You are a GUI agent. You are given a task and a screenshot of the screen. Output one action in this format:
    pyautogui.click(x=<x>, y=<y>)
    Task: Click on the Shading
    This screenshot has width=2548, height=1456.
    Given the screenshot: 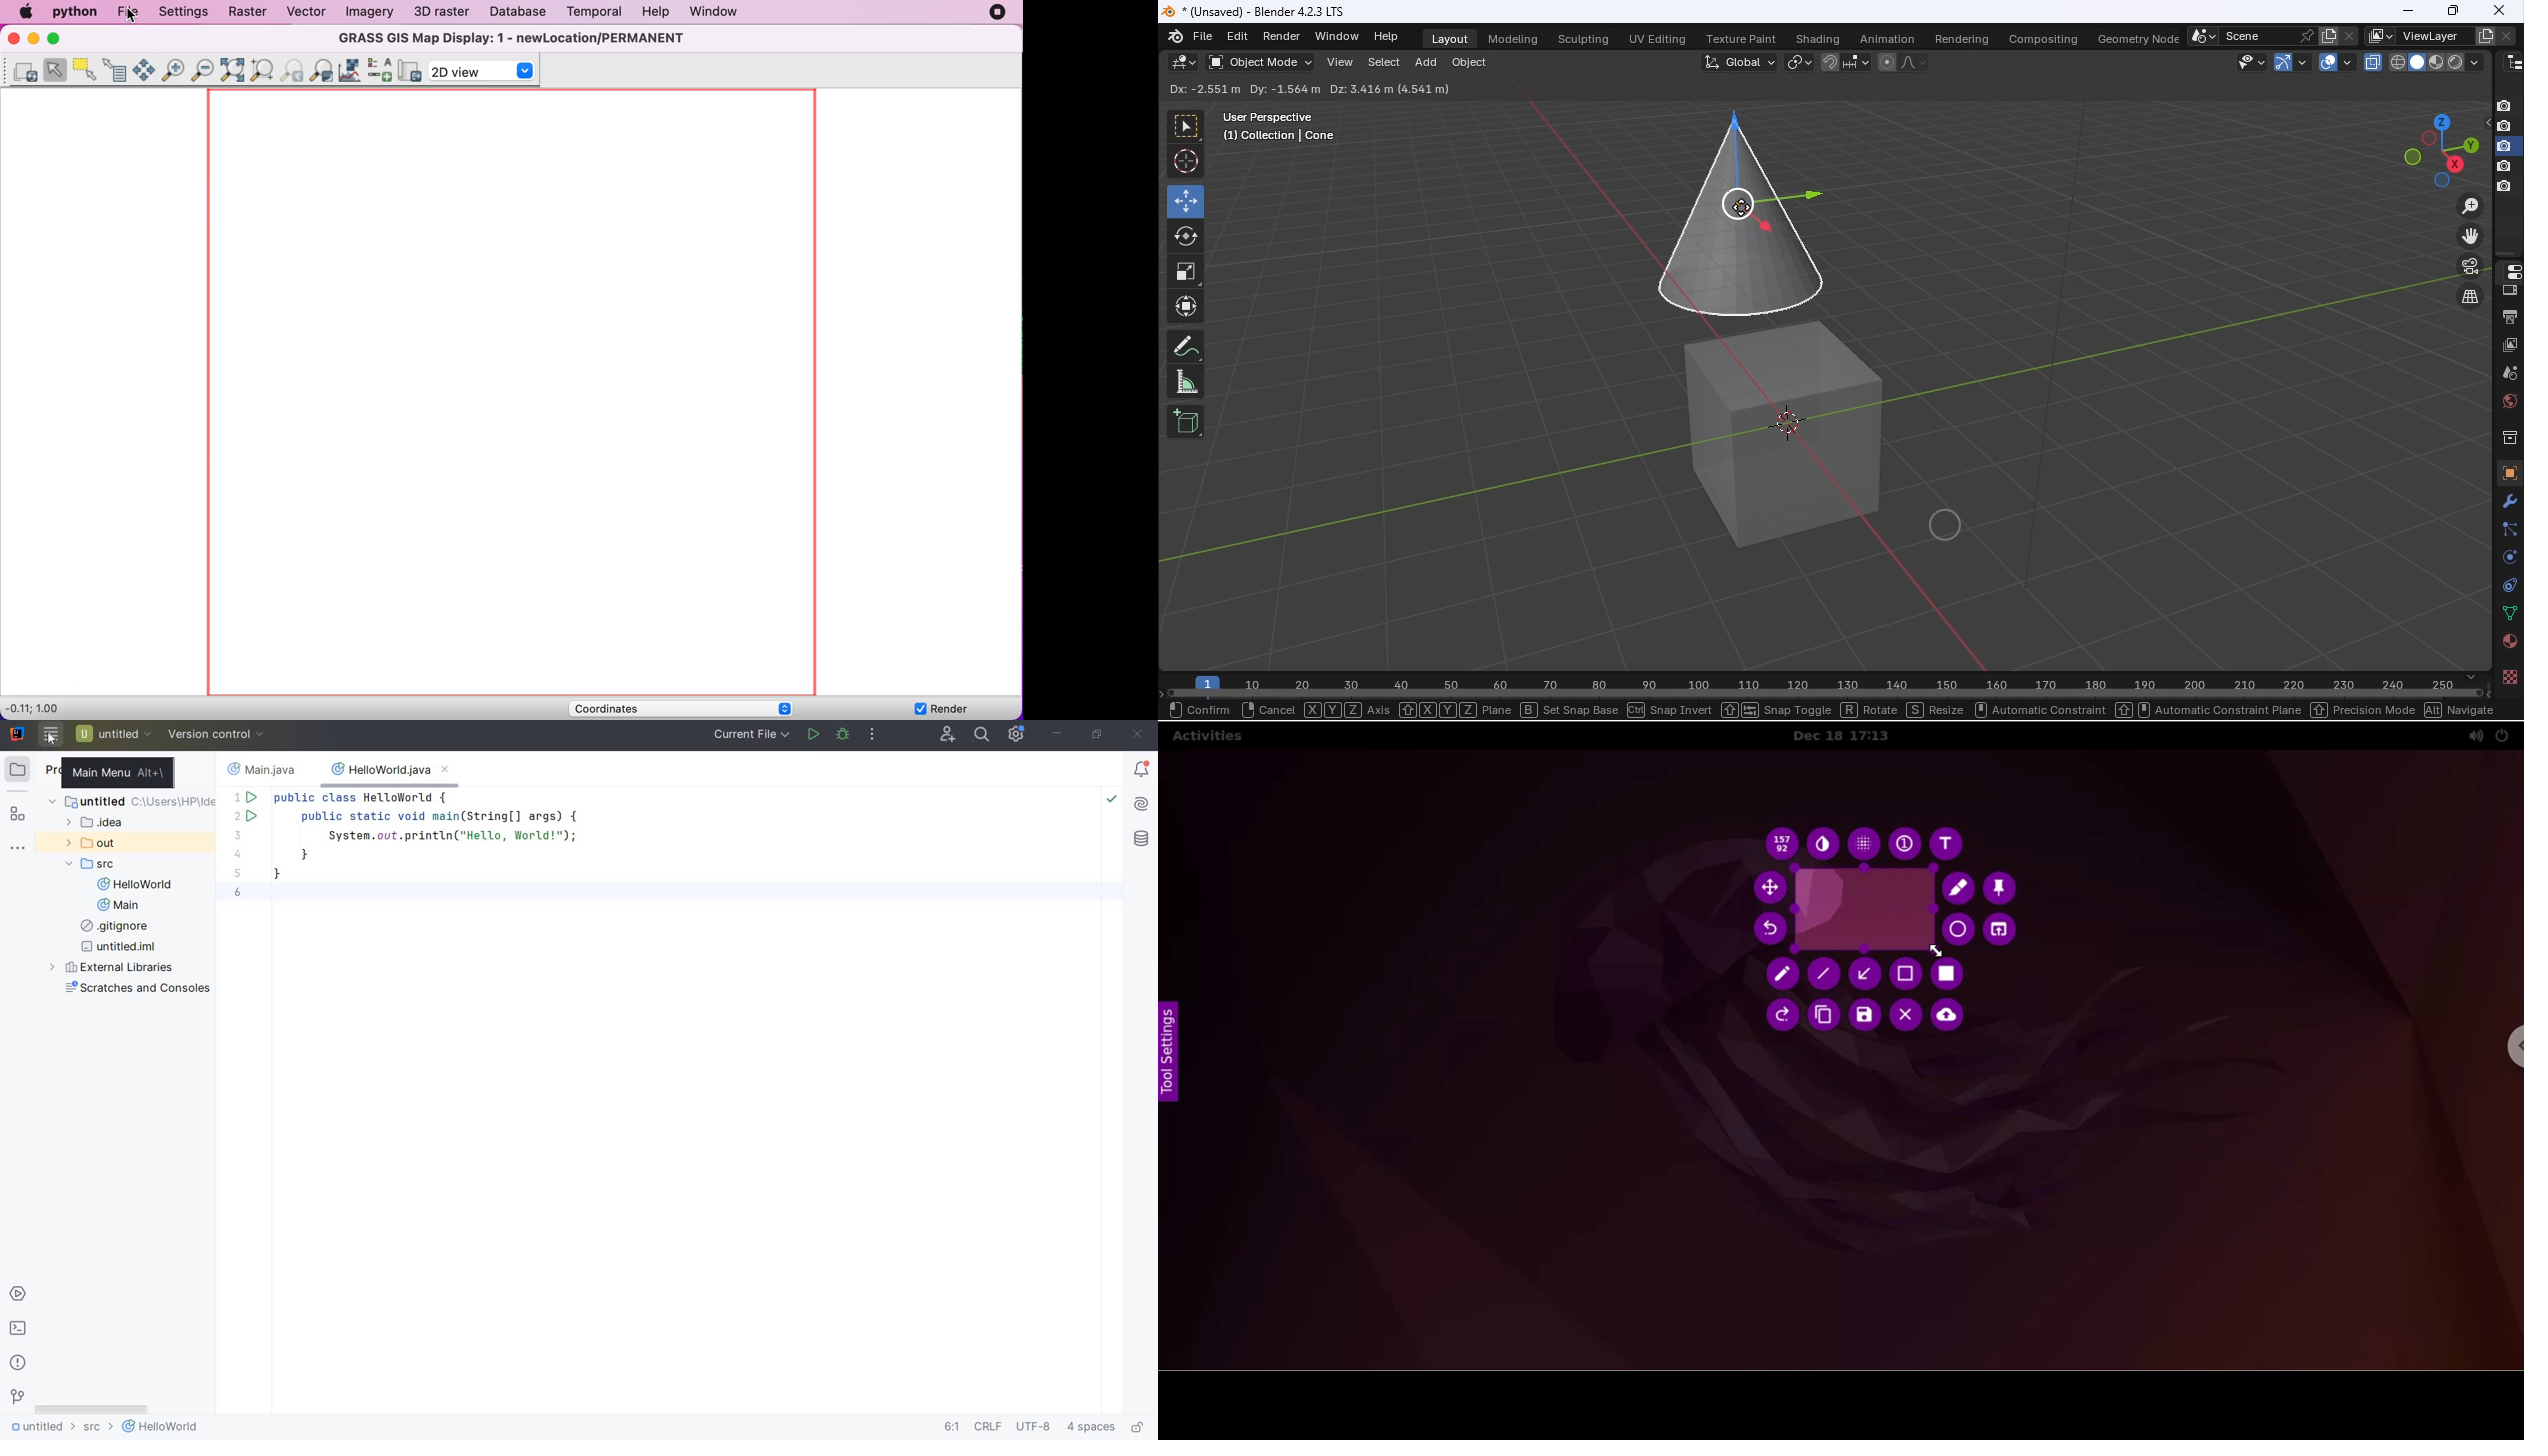 What is the action you would take?
    pyautogui.click(x=1817, y=38)
    